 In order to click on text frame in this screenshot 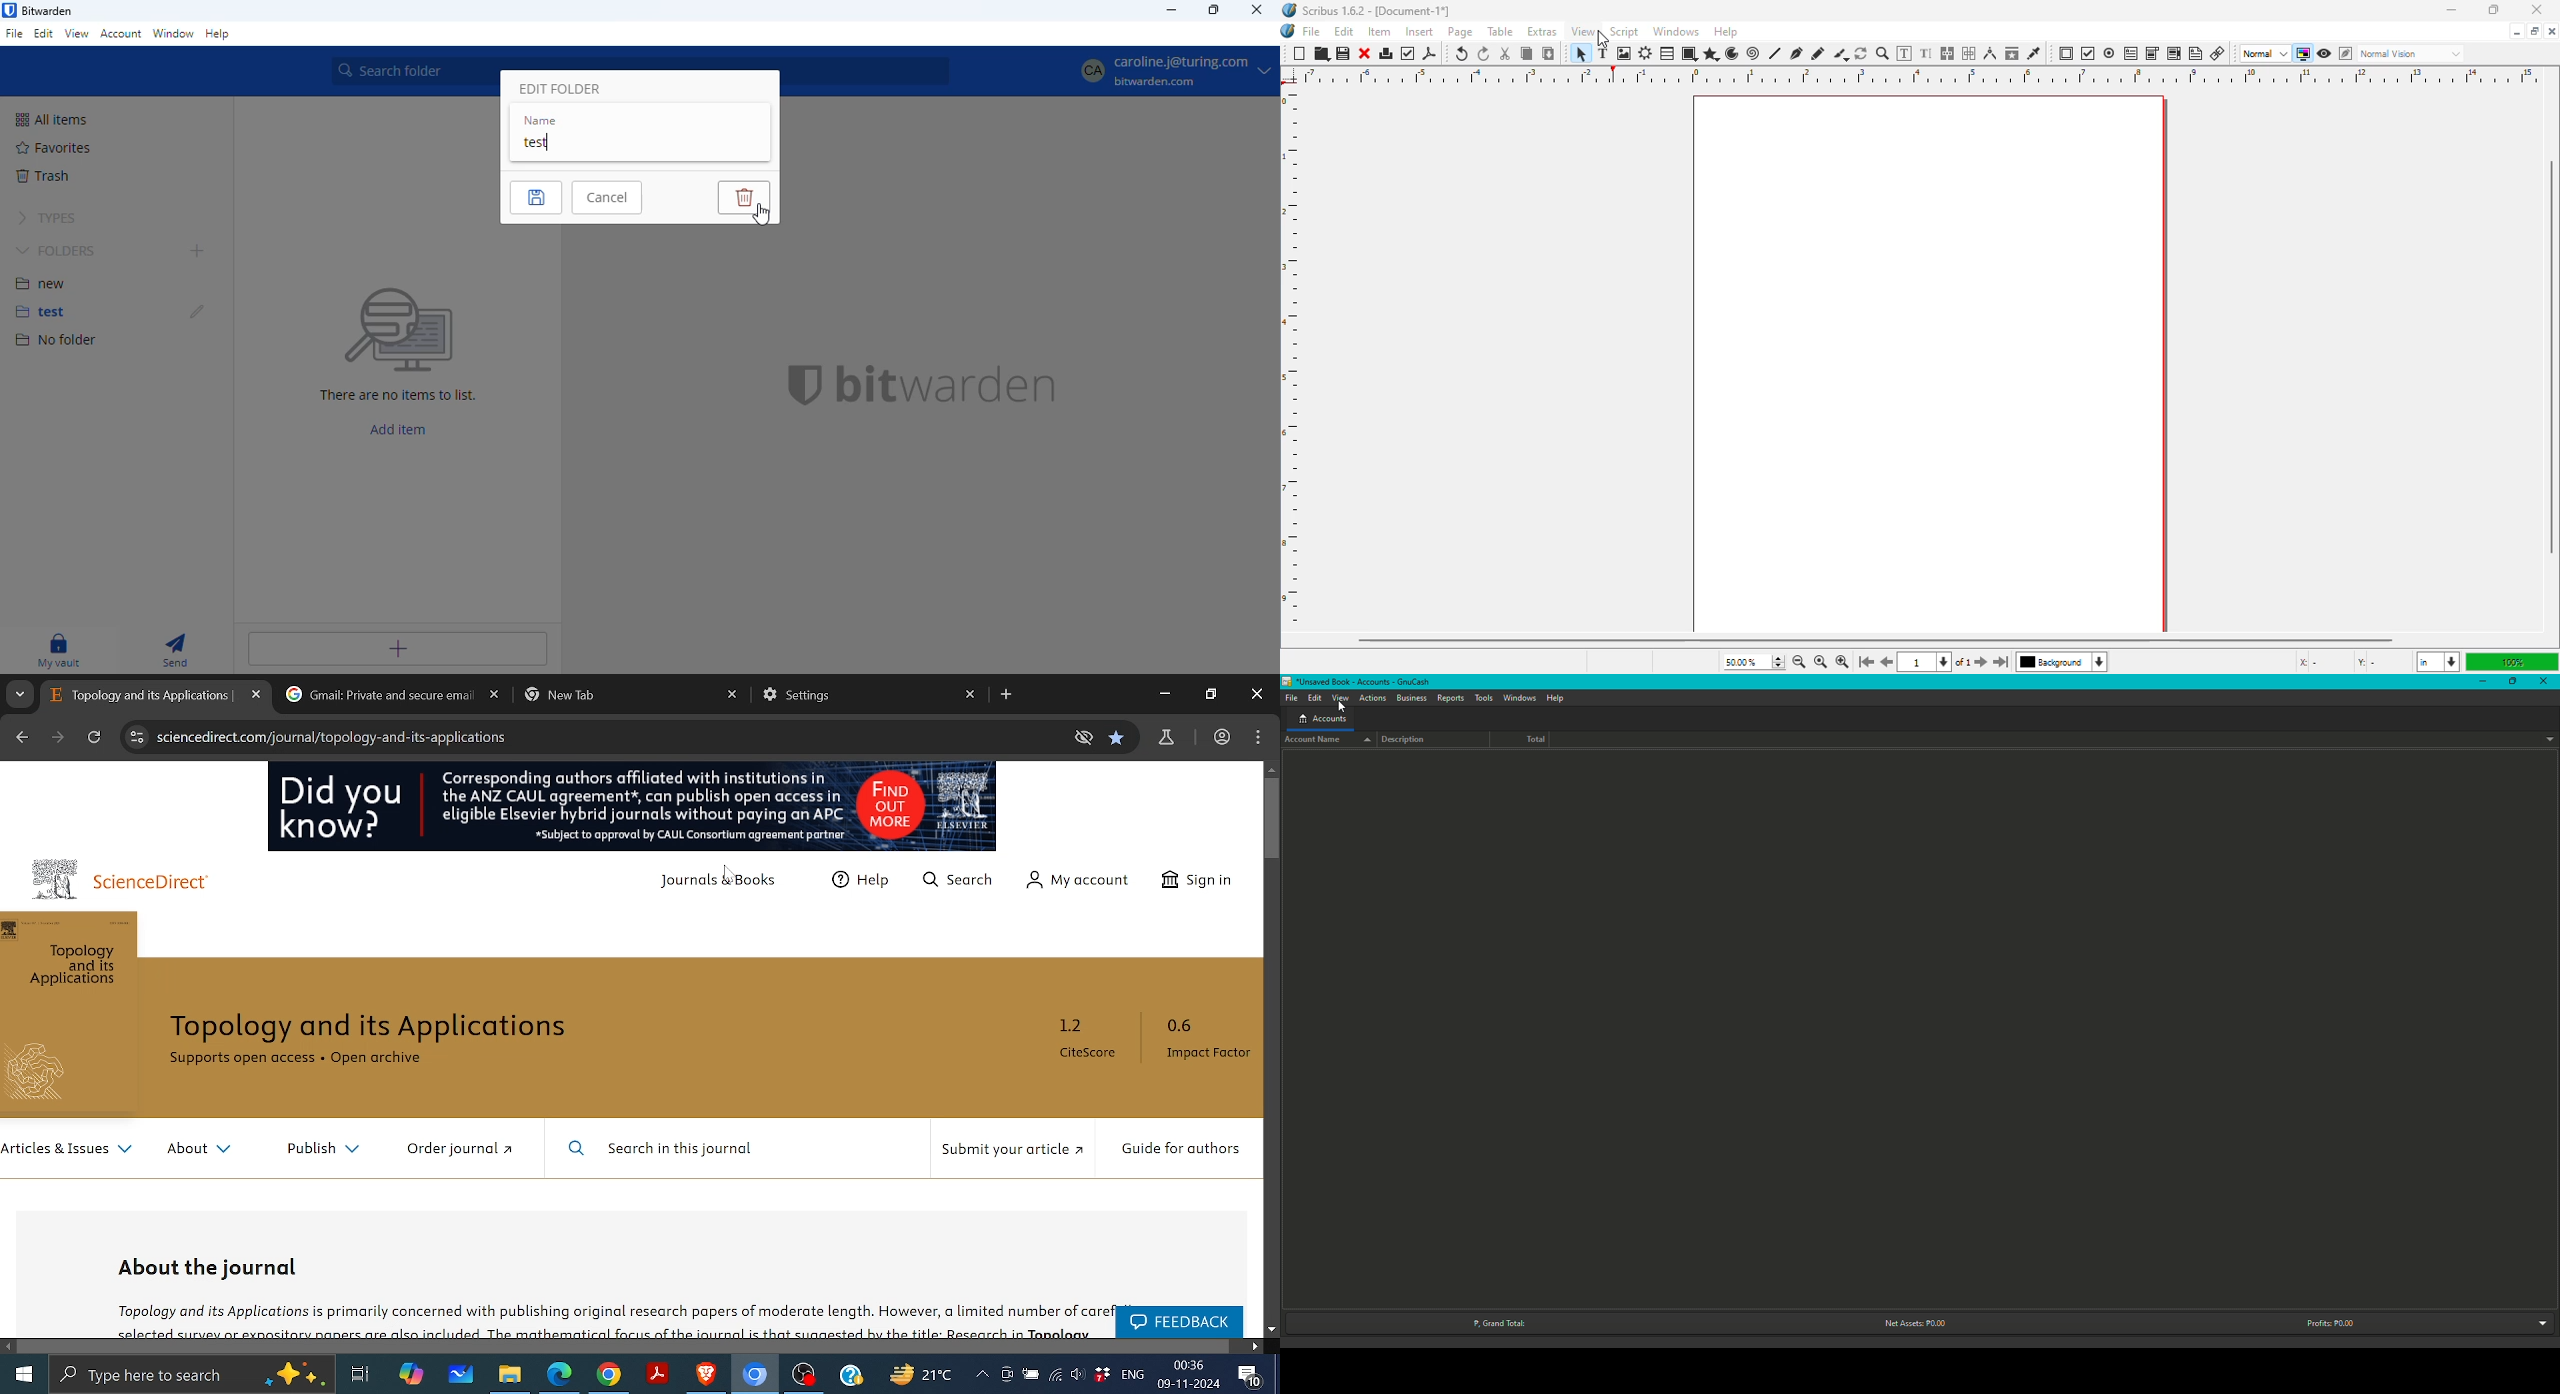, I will do `click(1602, 53)`.